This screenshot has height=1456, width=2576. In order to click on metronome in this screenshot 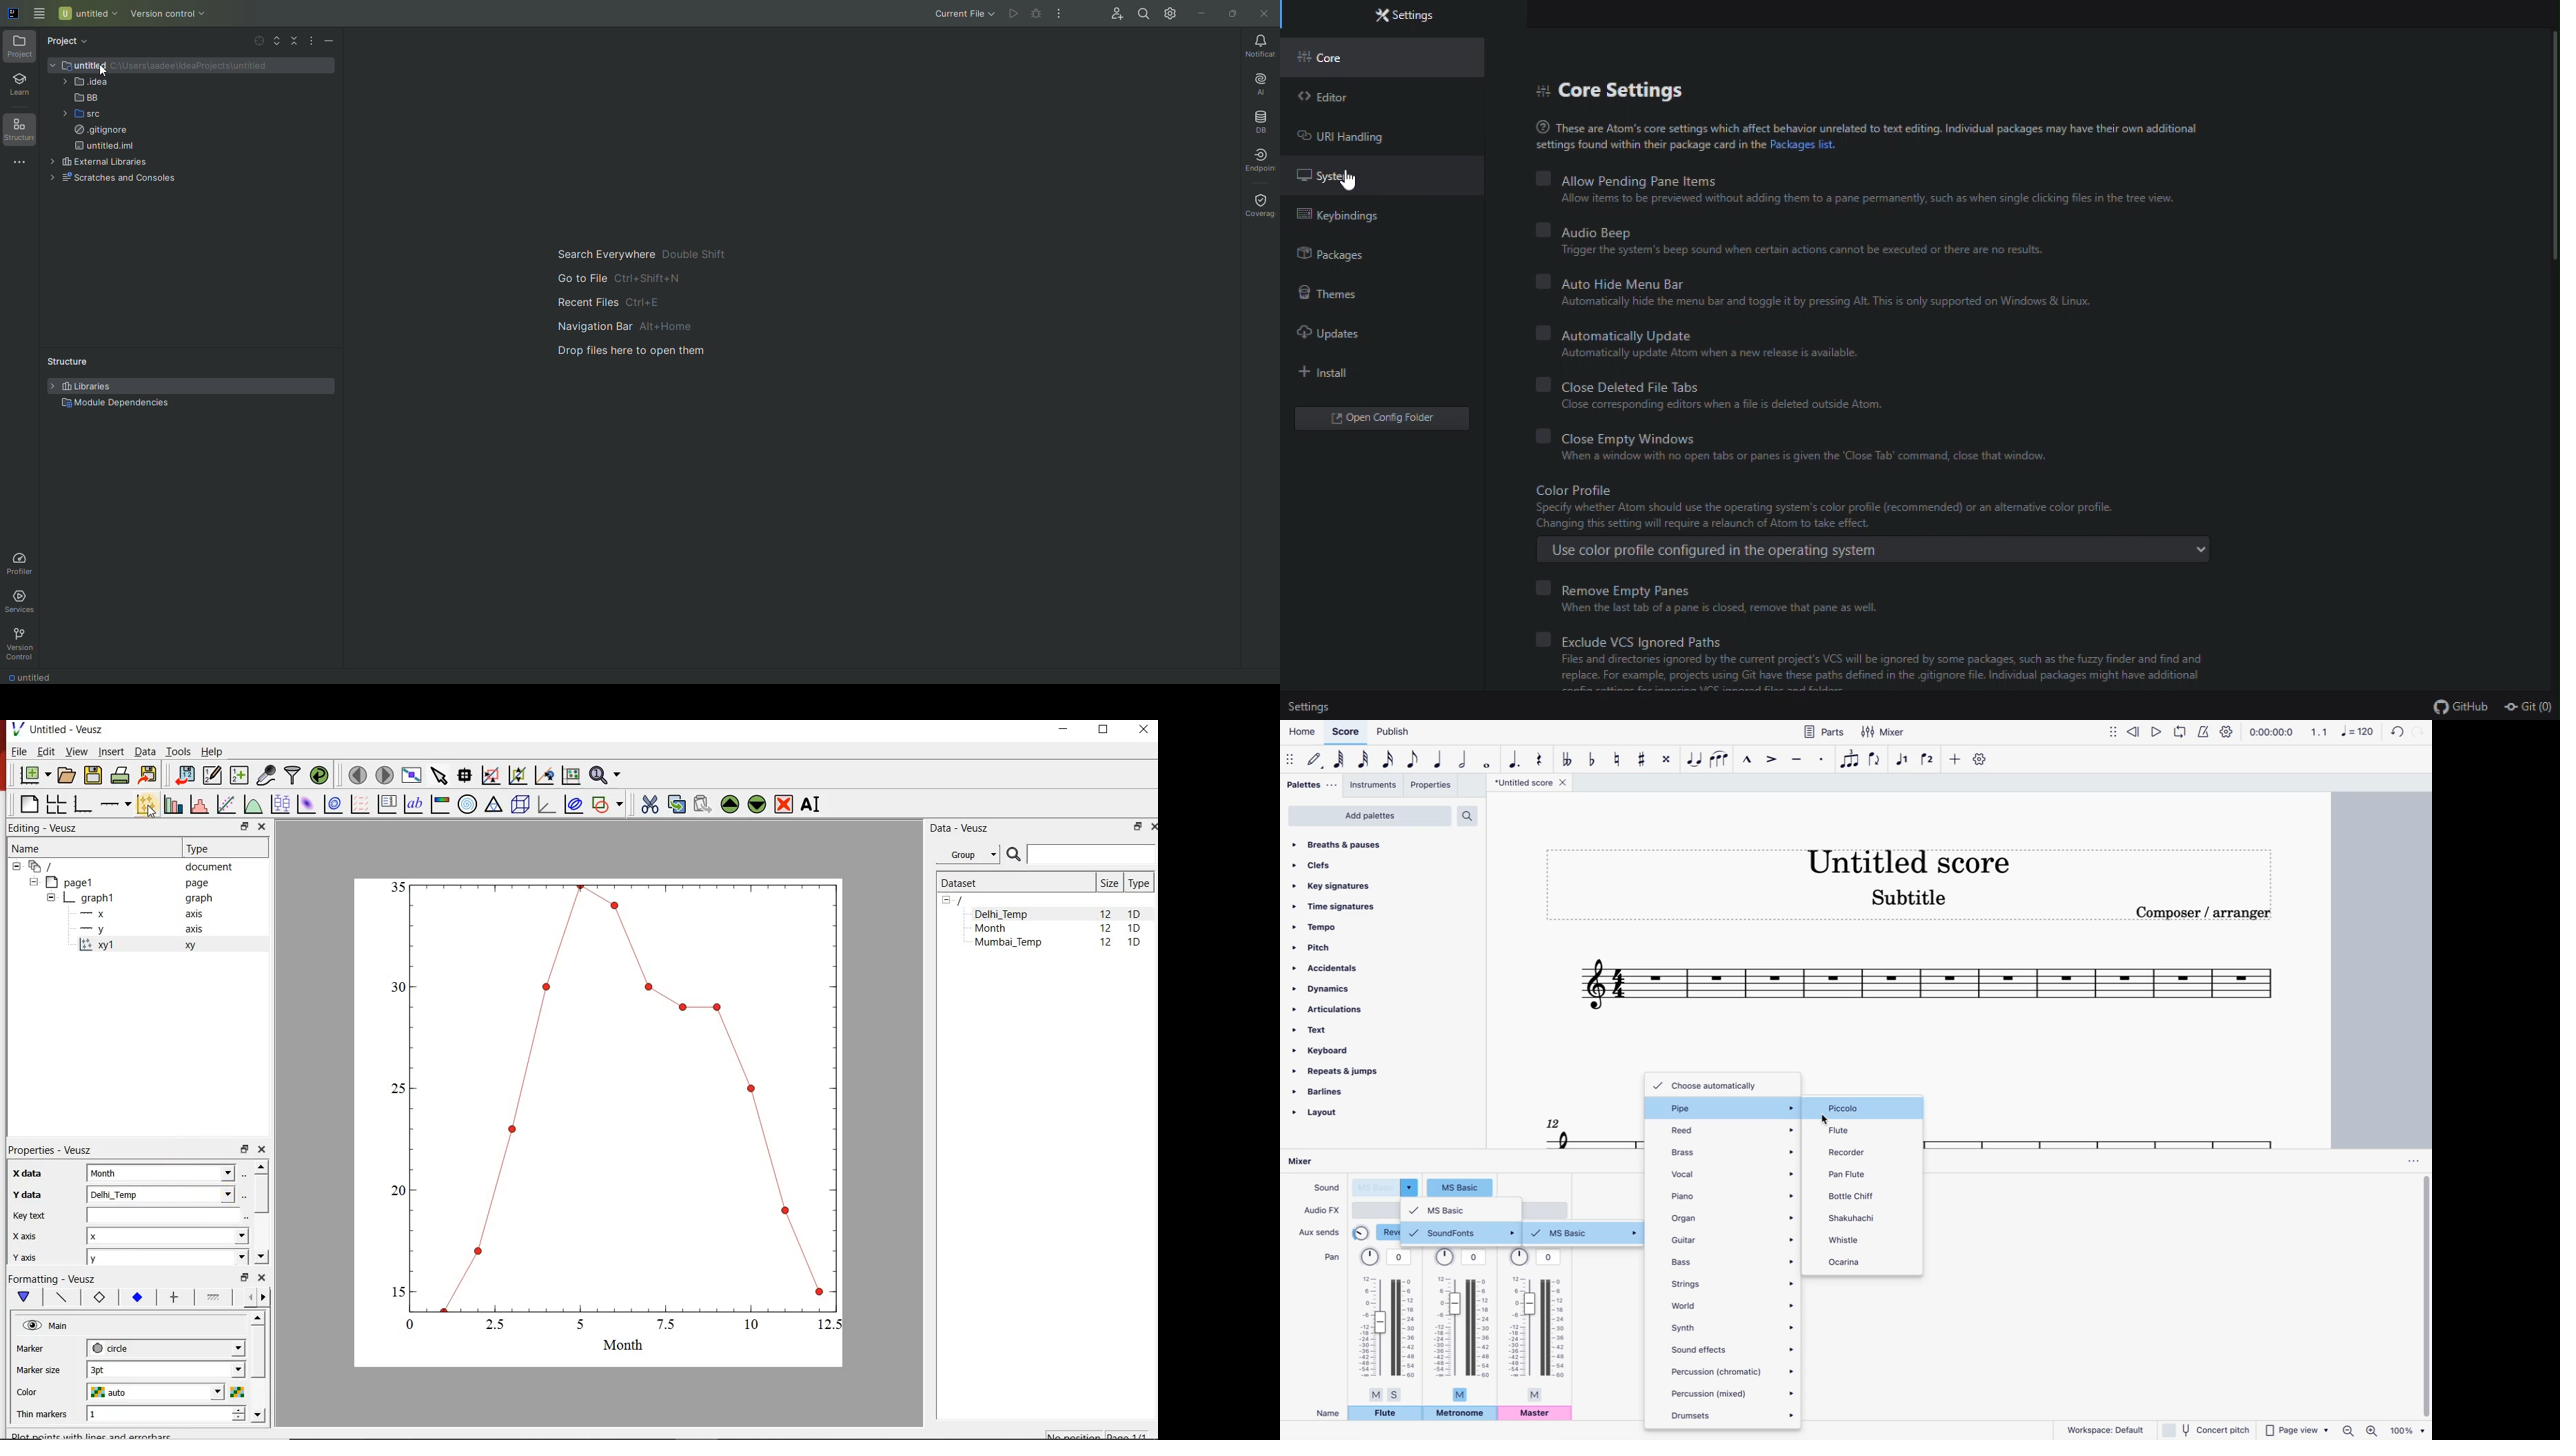, I will do `click(2202, 731)`.